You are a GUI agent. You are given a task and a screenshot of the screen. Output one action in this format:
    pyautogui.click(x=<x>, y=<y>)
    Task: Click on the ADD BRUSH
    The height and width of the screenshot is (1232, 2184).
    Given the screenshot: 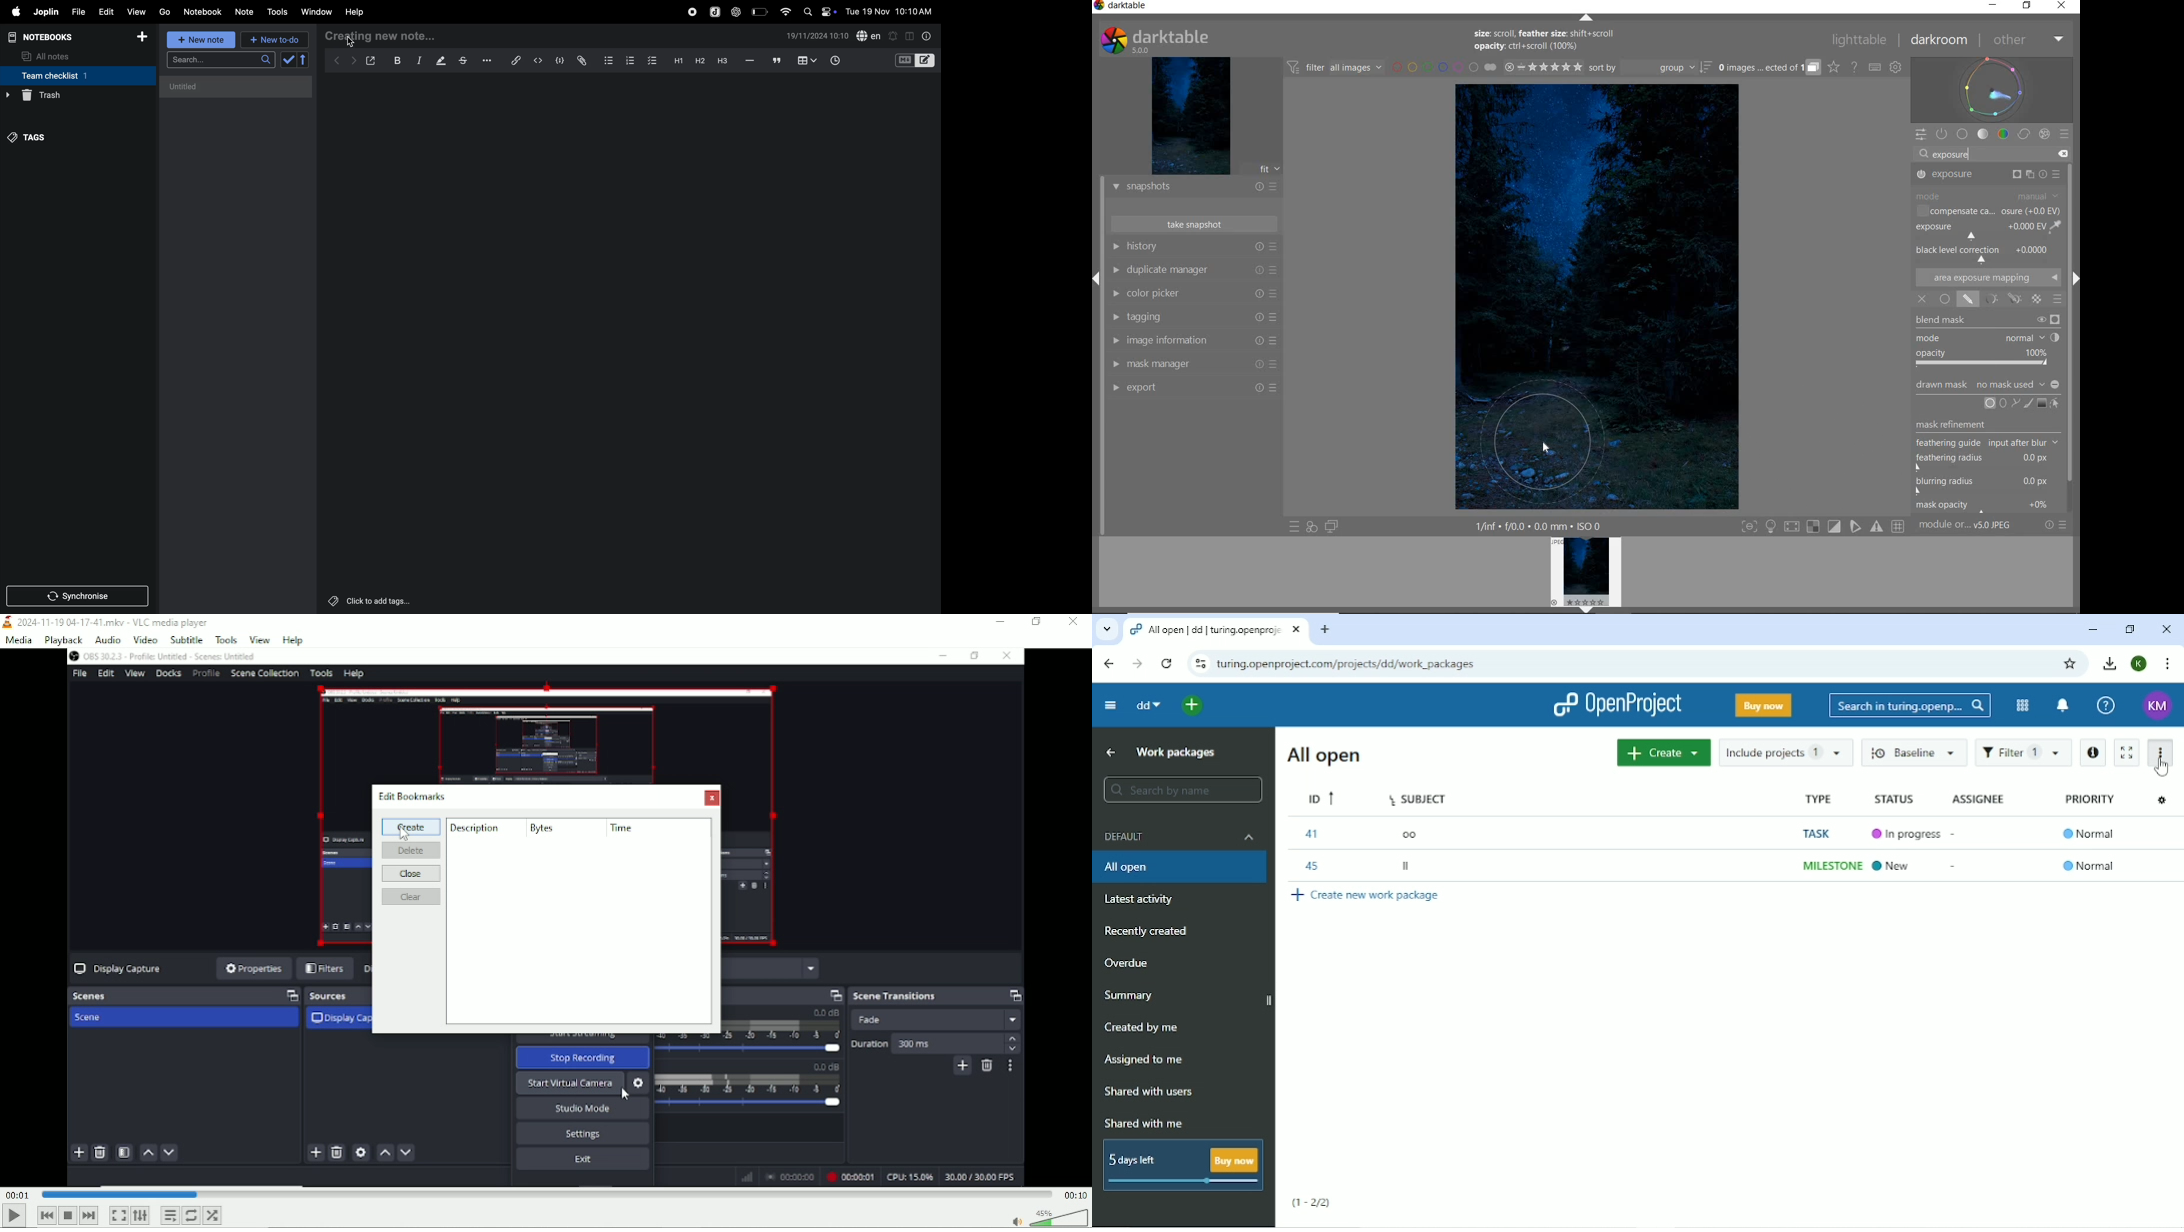 What is the action you would take?
    pyautogui.click(x=2028, y=402)
    